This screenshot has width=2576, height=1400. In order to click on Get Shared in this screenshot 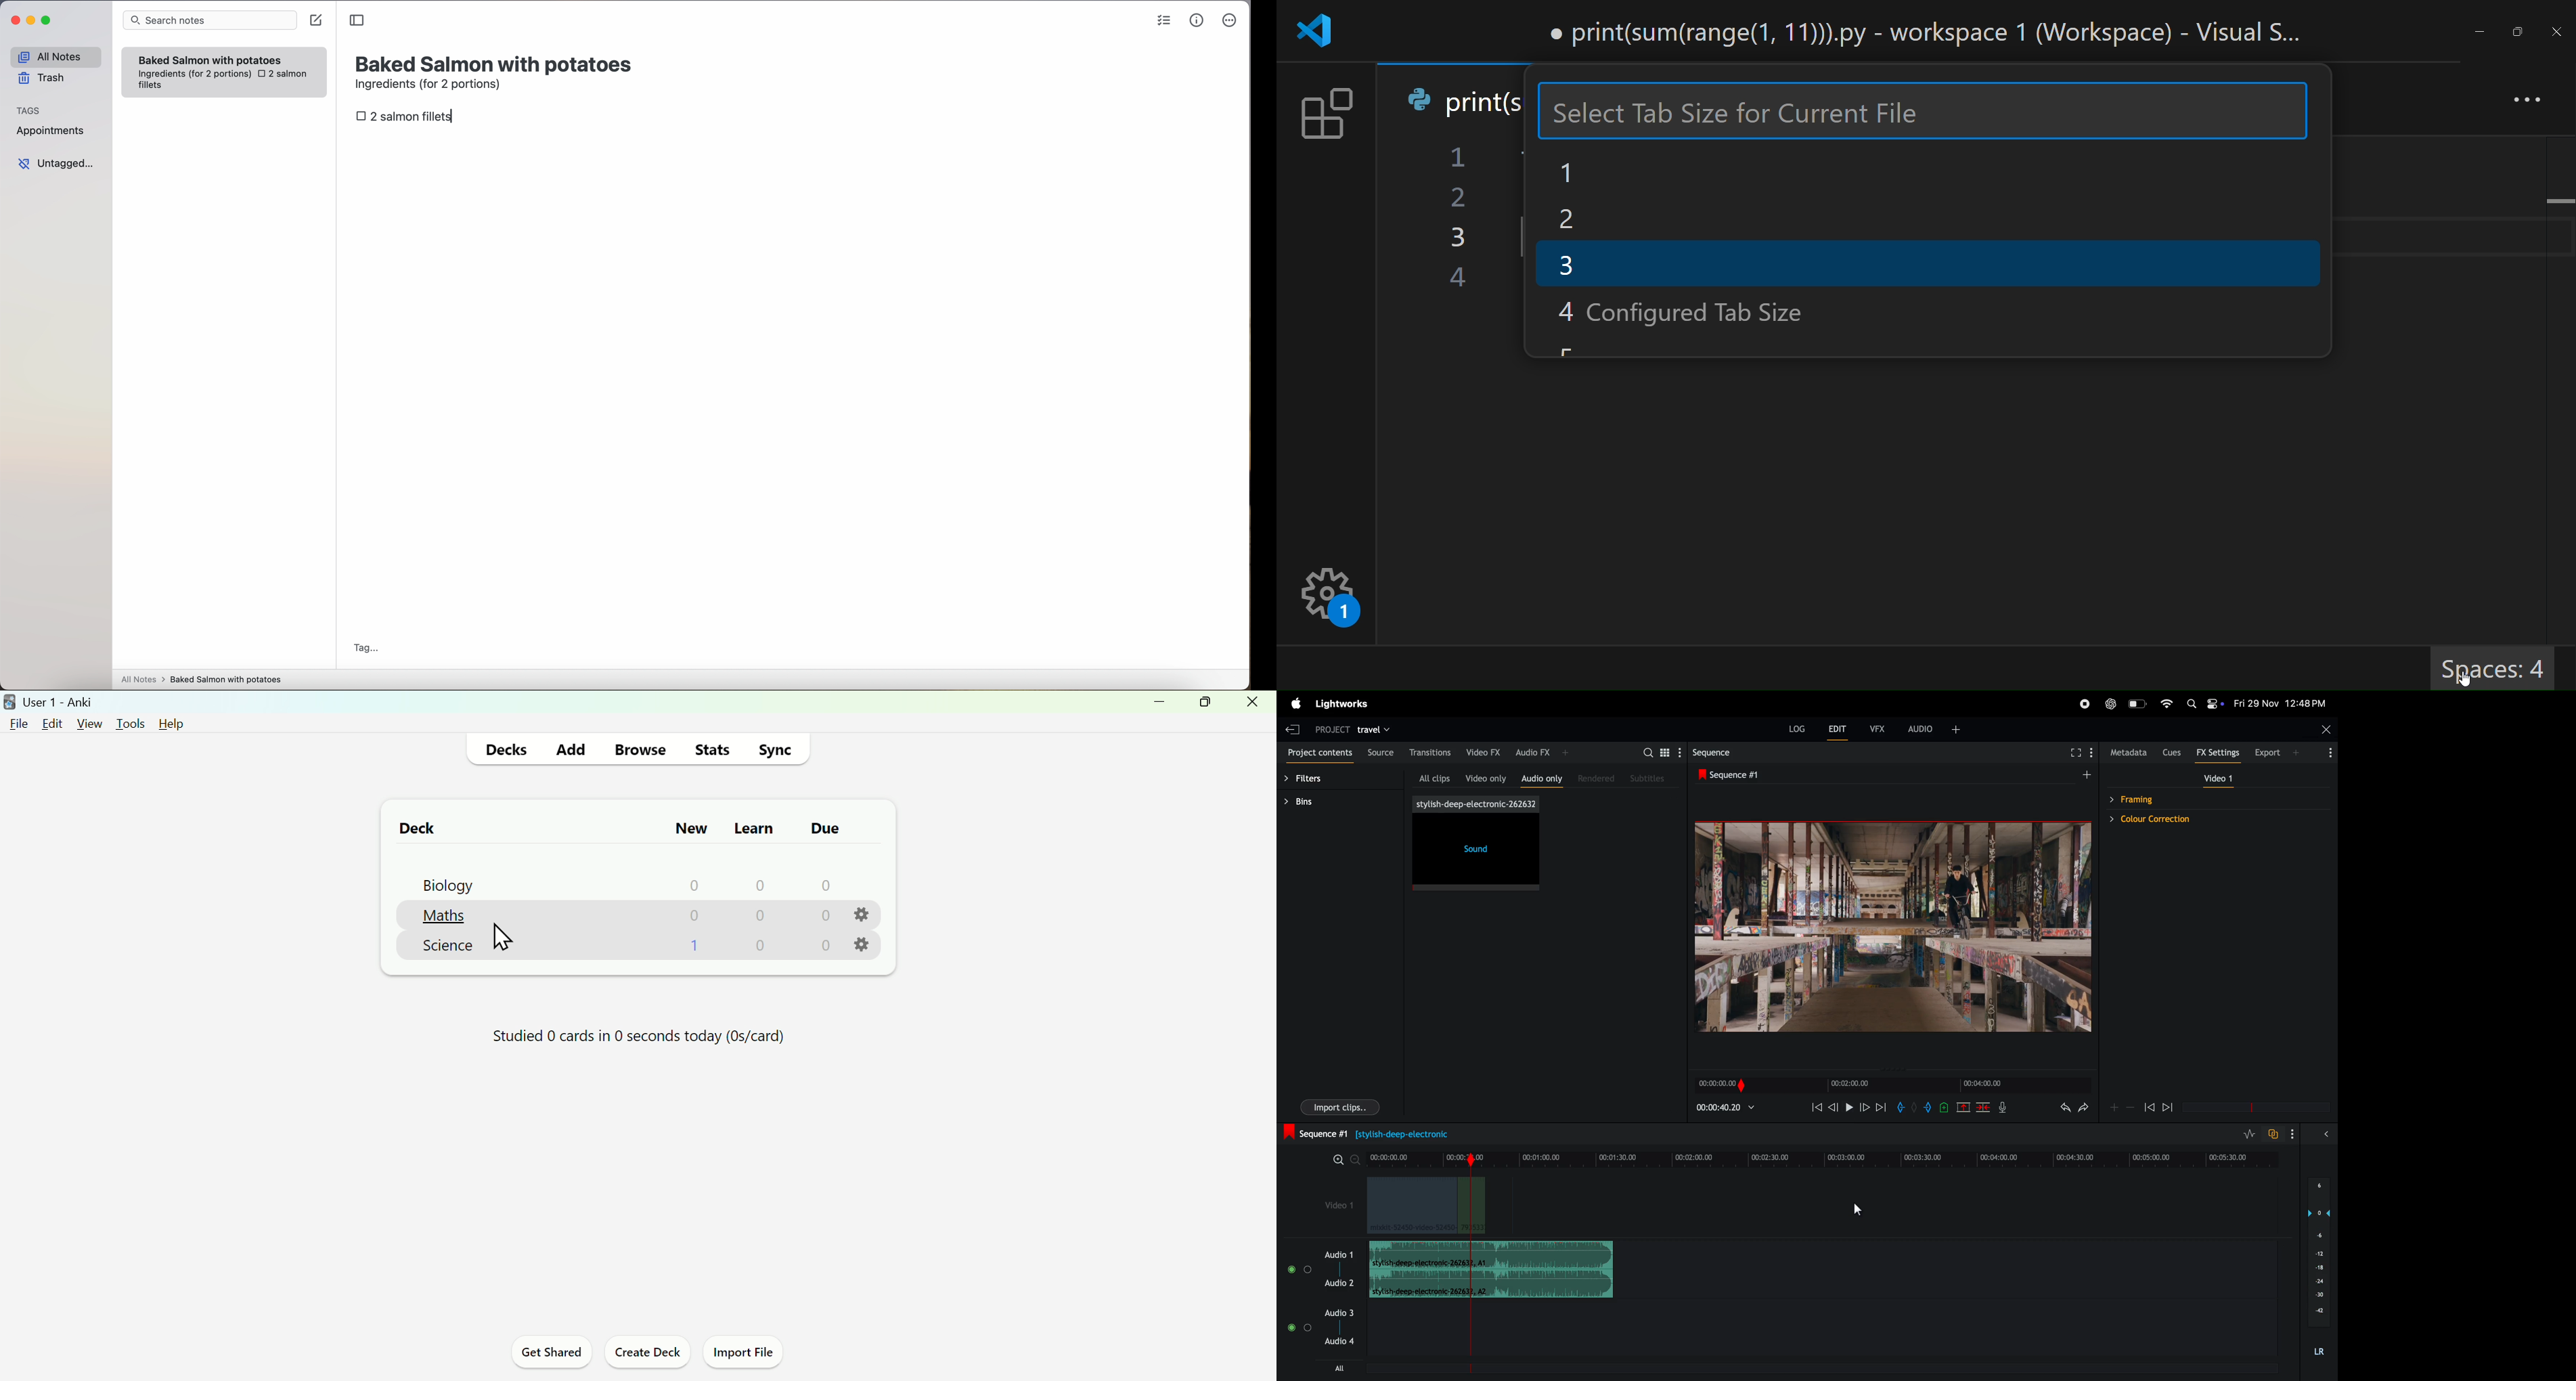, I will do `click(547, 1354)`.